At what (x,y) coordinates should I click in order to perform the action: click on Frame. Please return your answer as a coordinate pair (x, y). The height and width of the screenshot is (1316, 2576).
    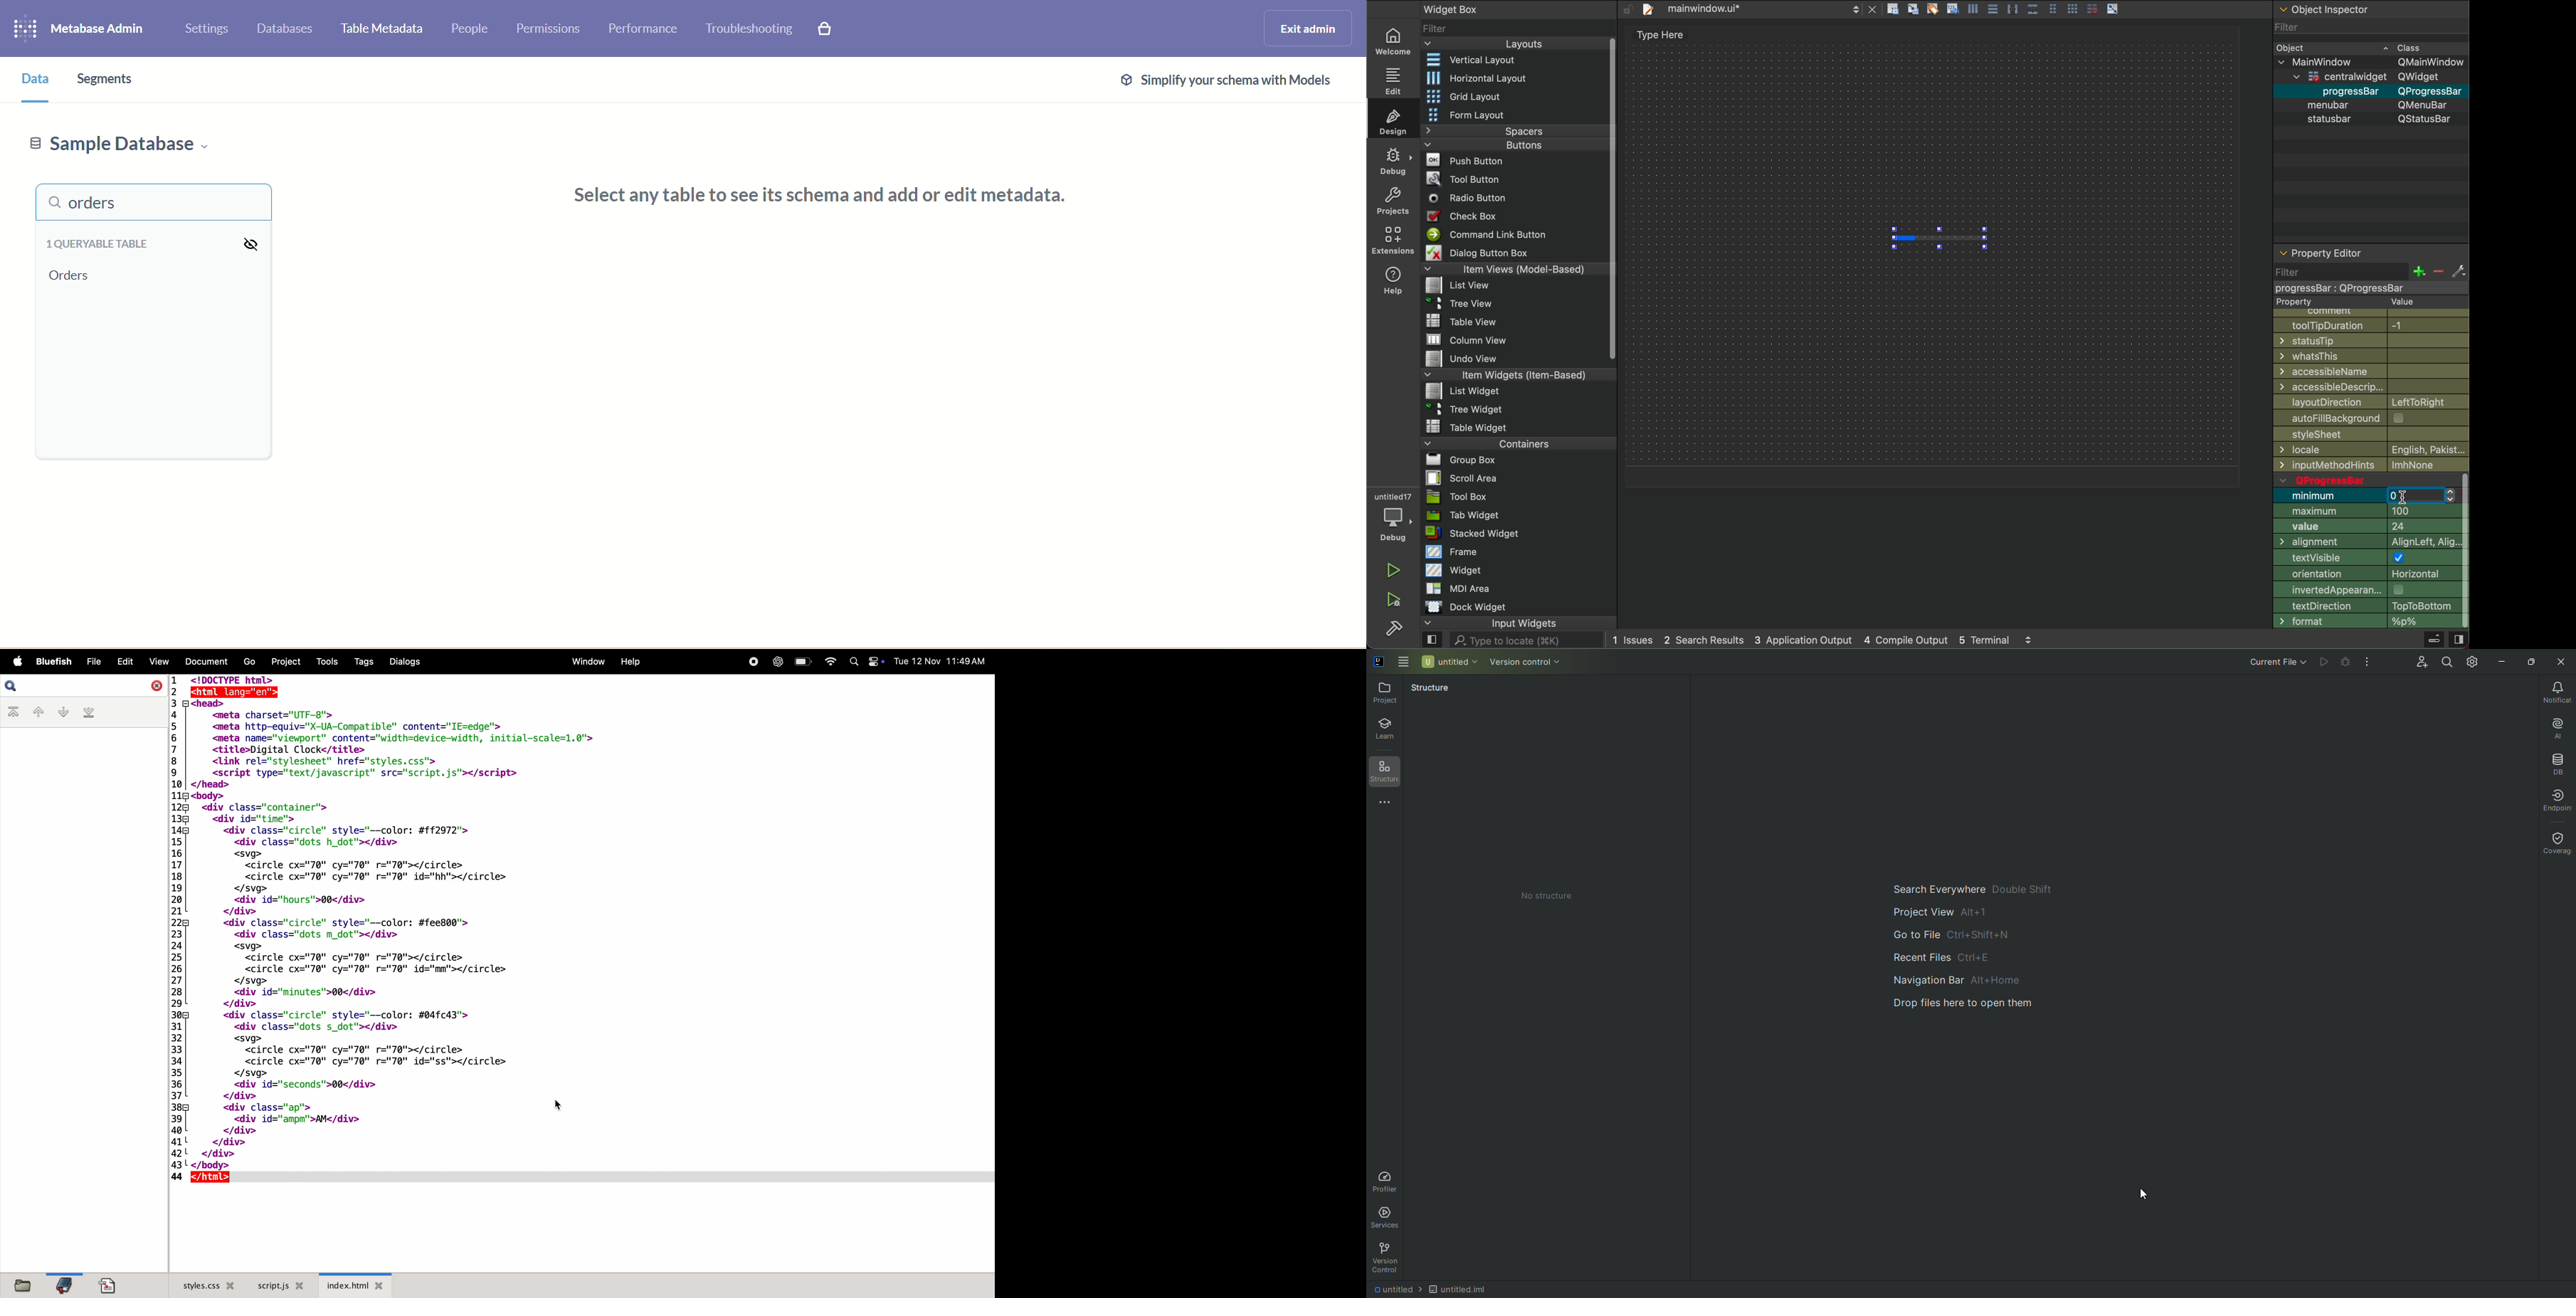
    Looking at the image, I should click on (1453, 551).